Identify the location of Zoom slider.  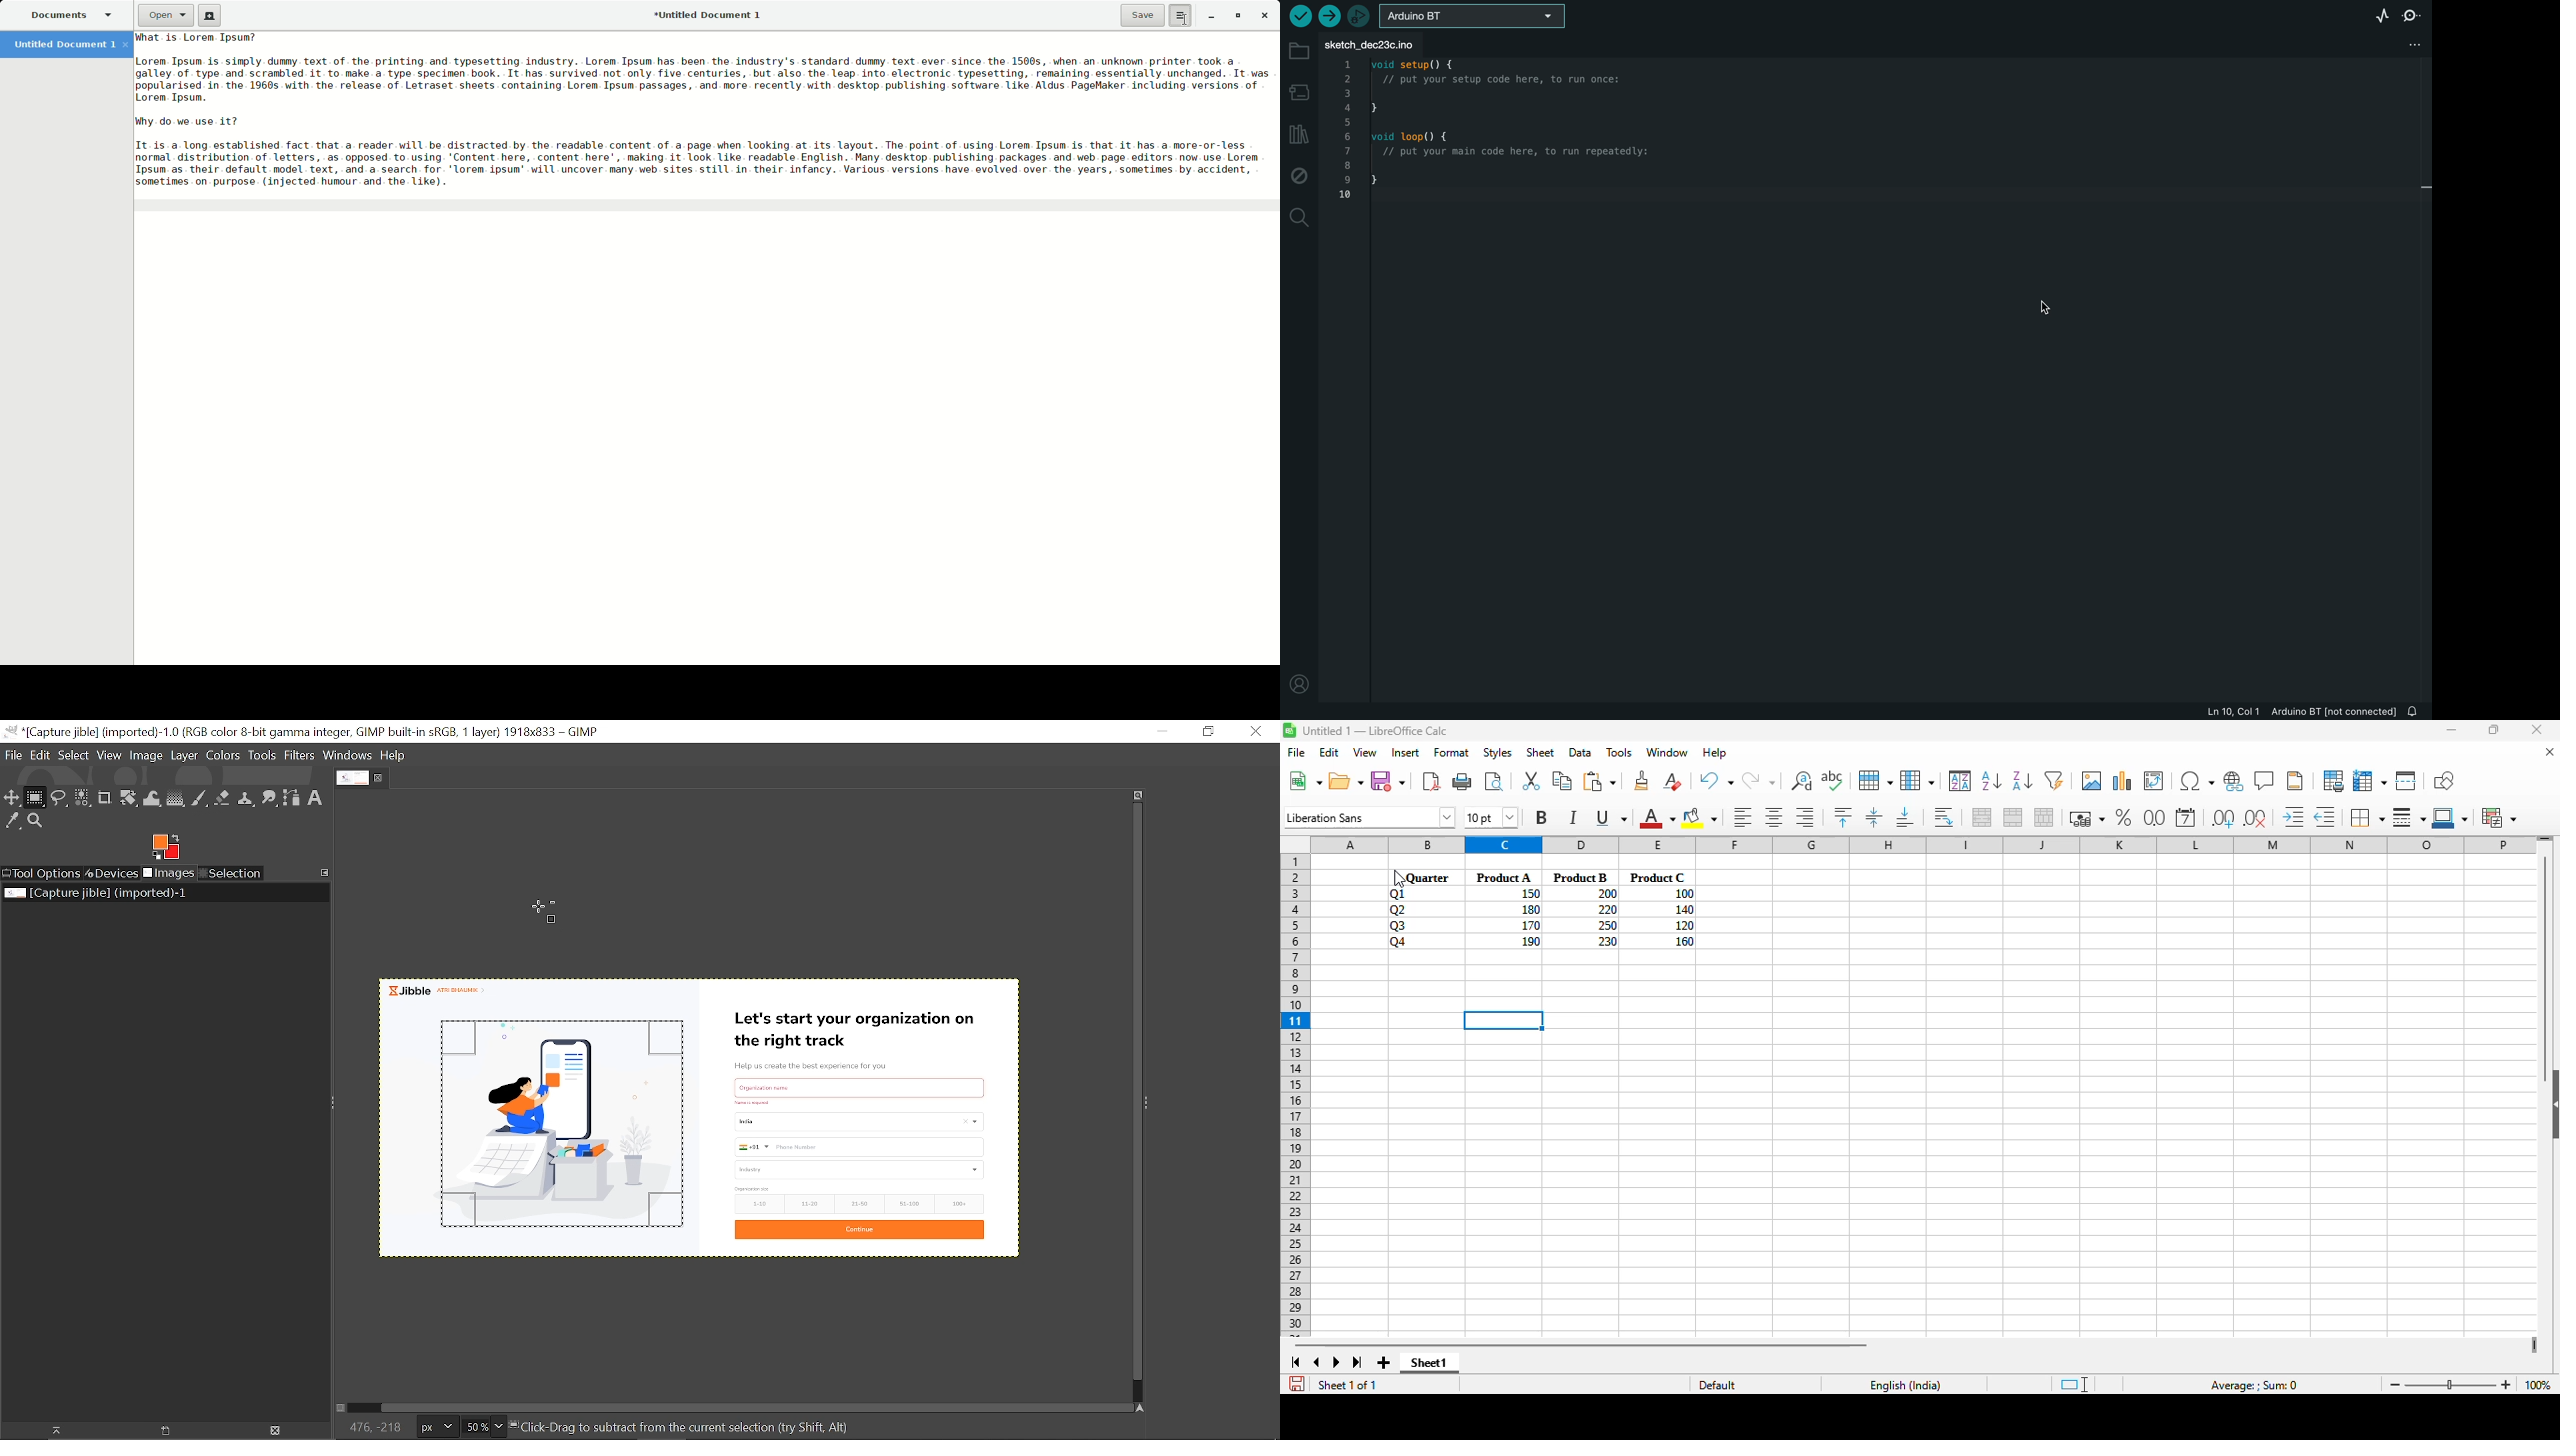
(2450, 1385).